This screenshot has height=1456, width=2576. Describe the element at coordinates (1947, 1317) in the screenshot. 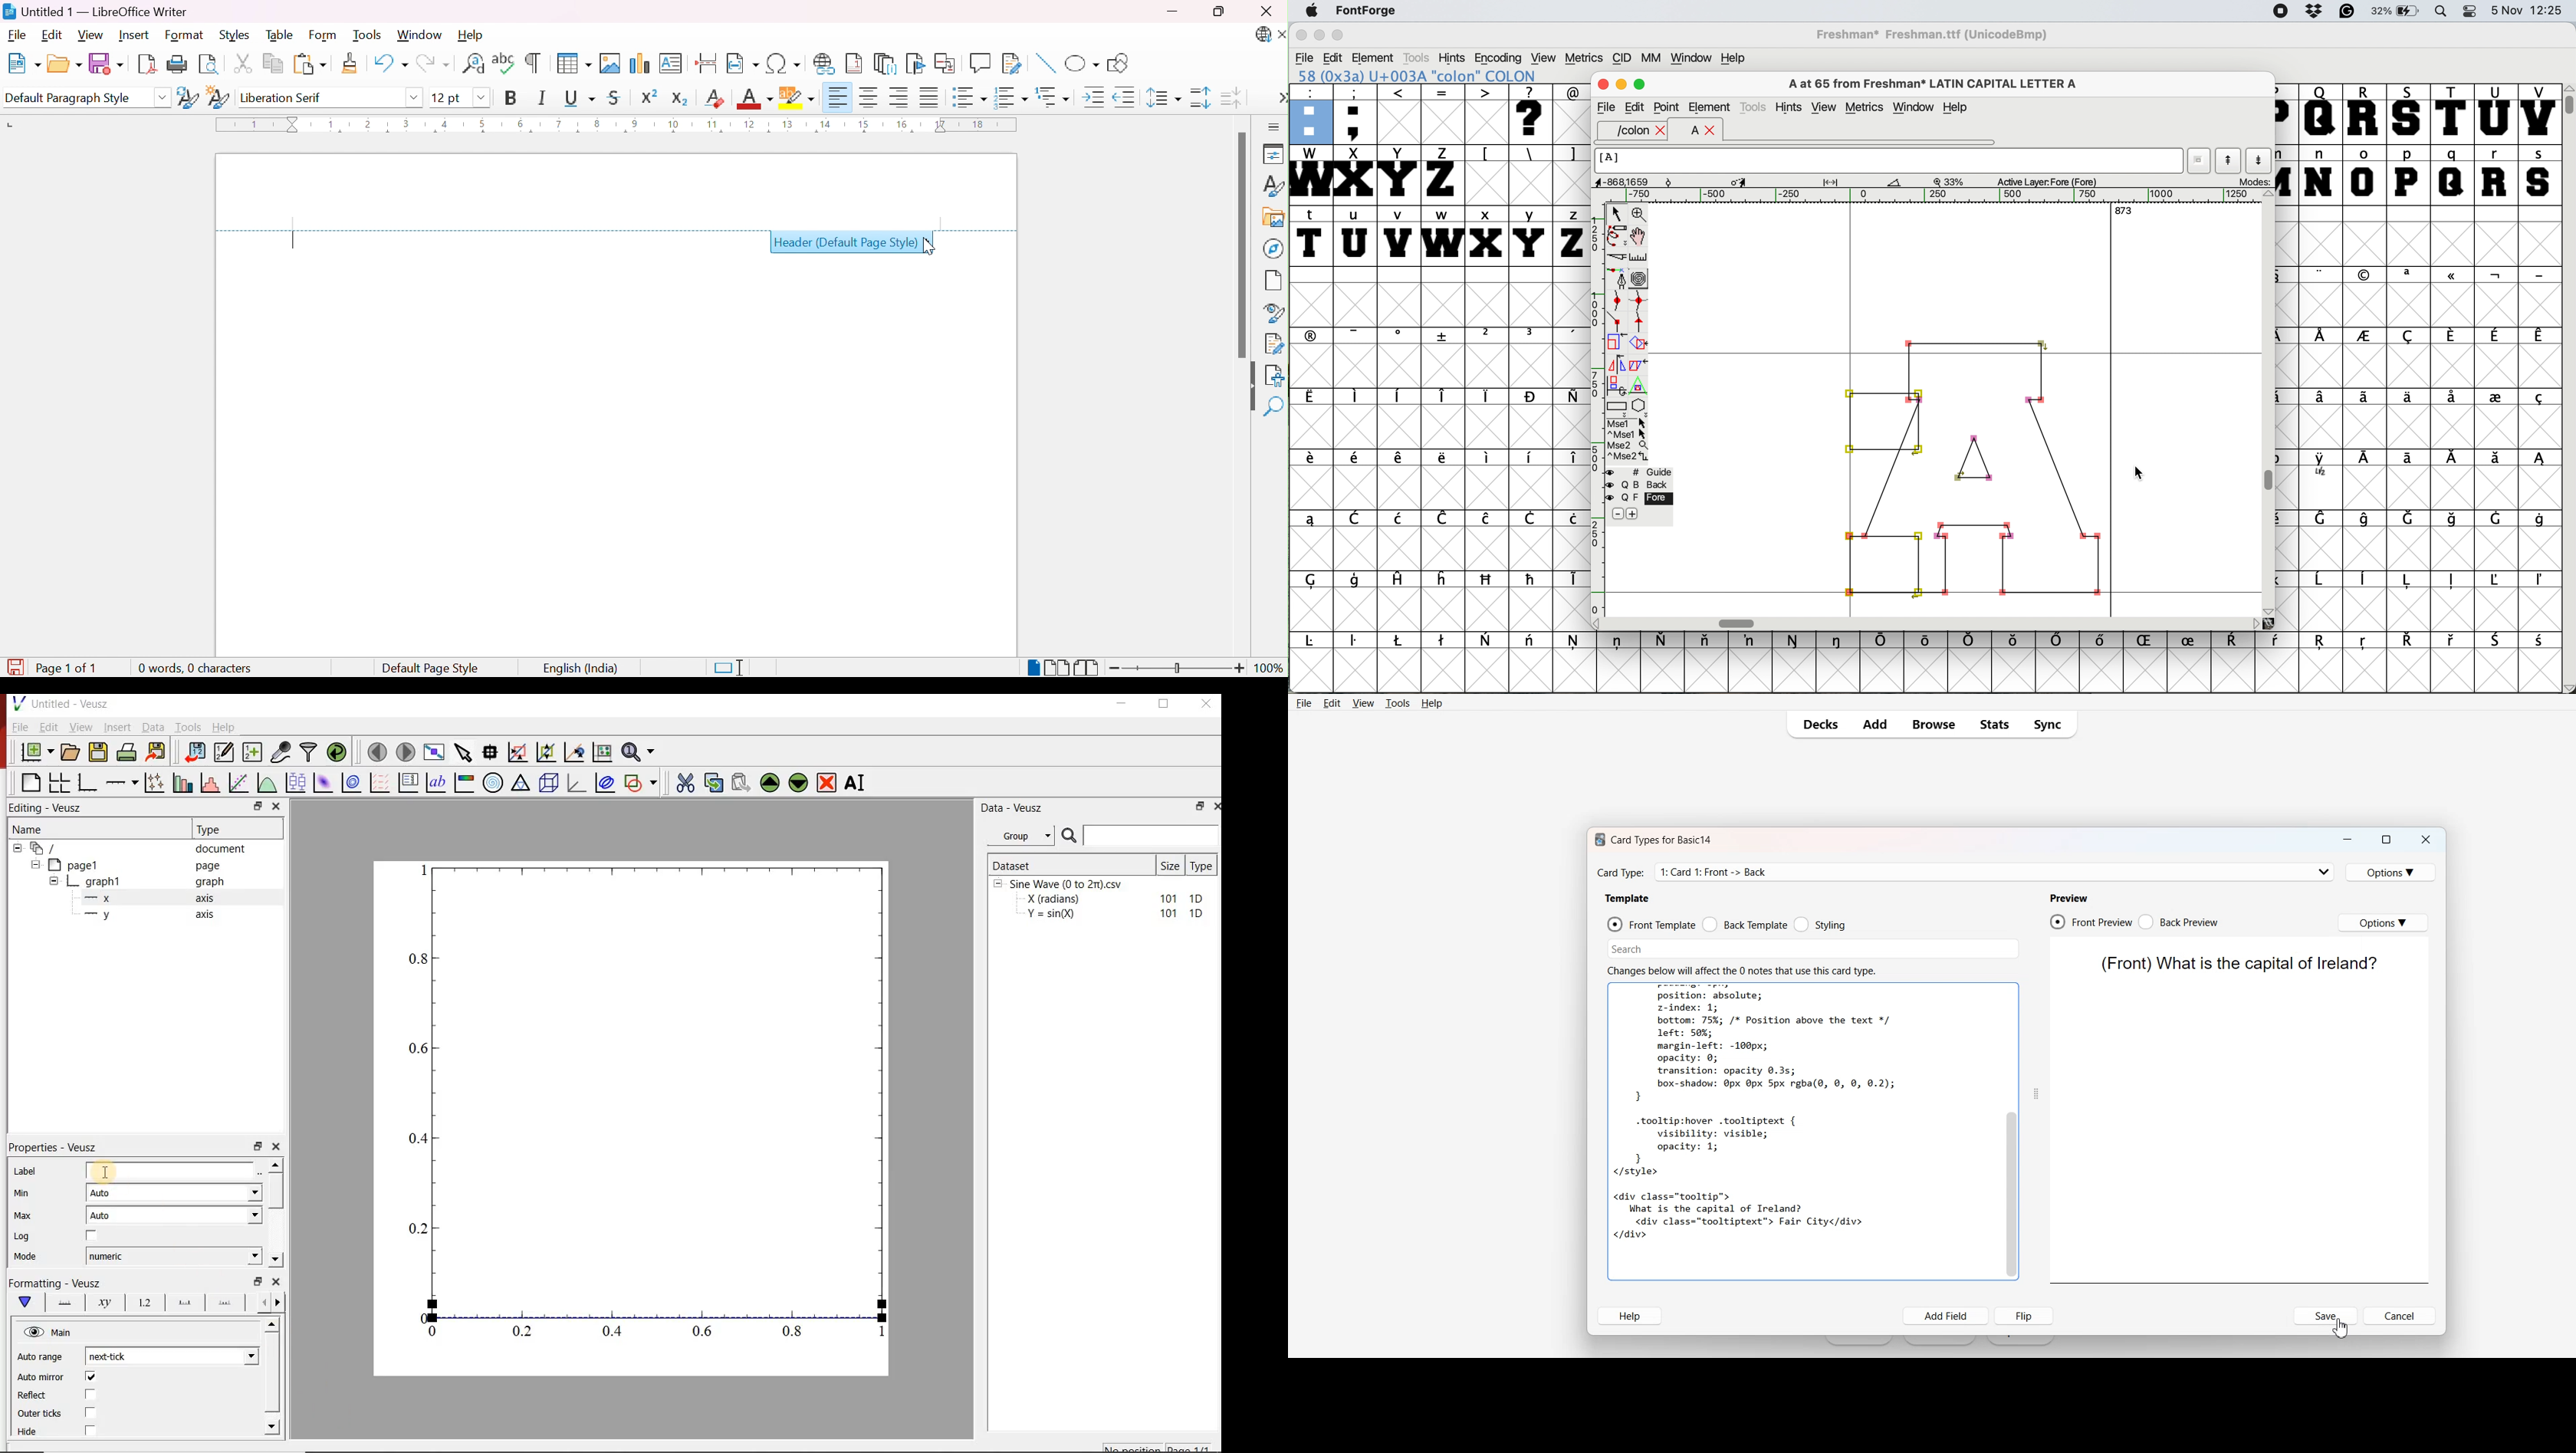

I see `Add Field` at that location.